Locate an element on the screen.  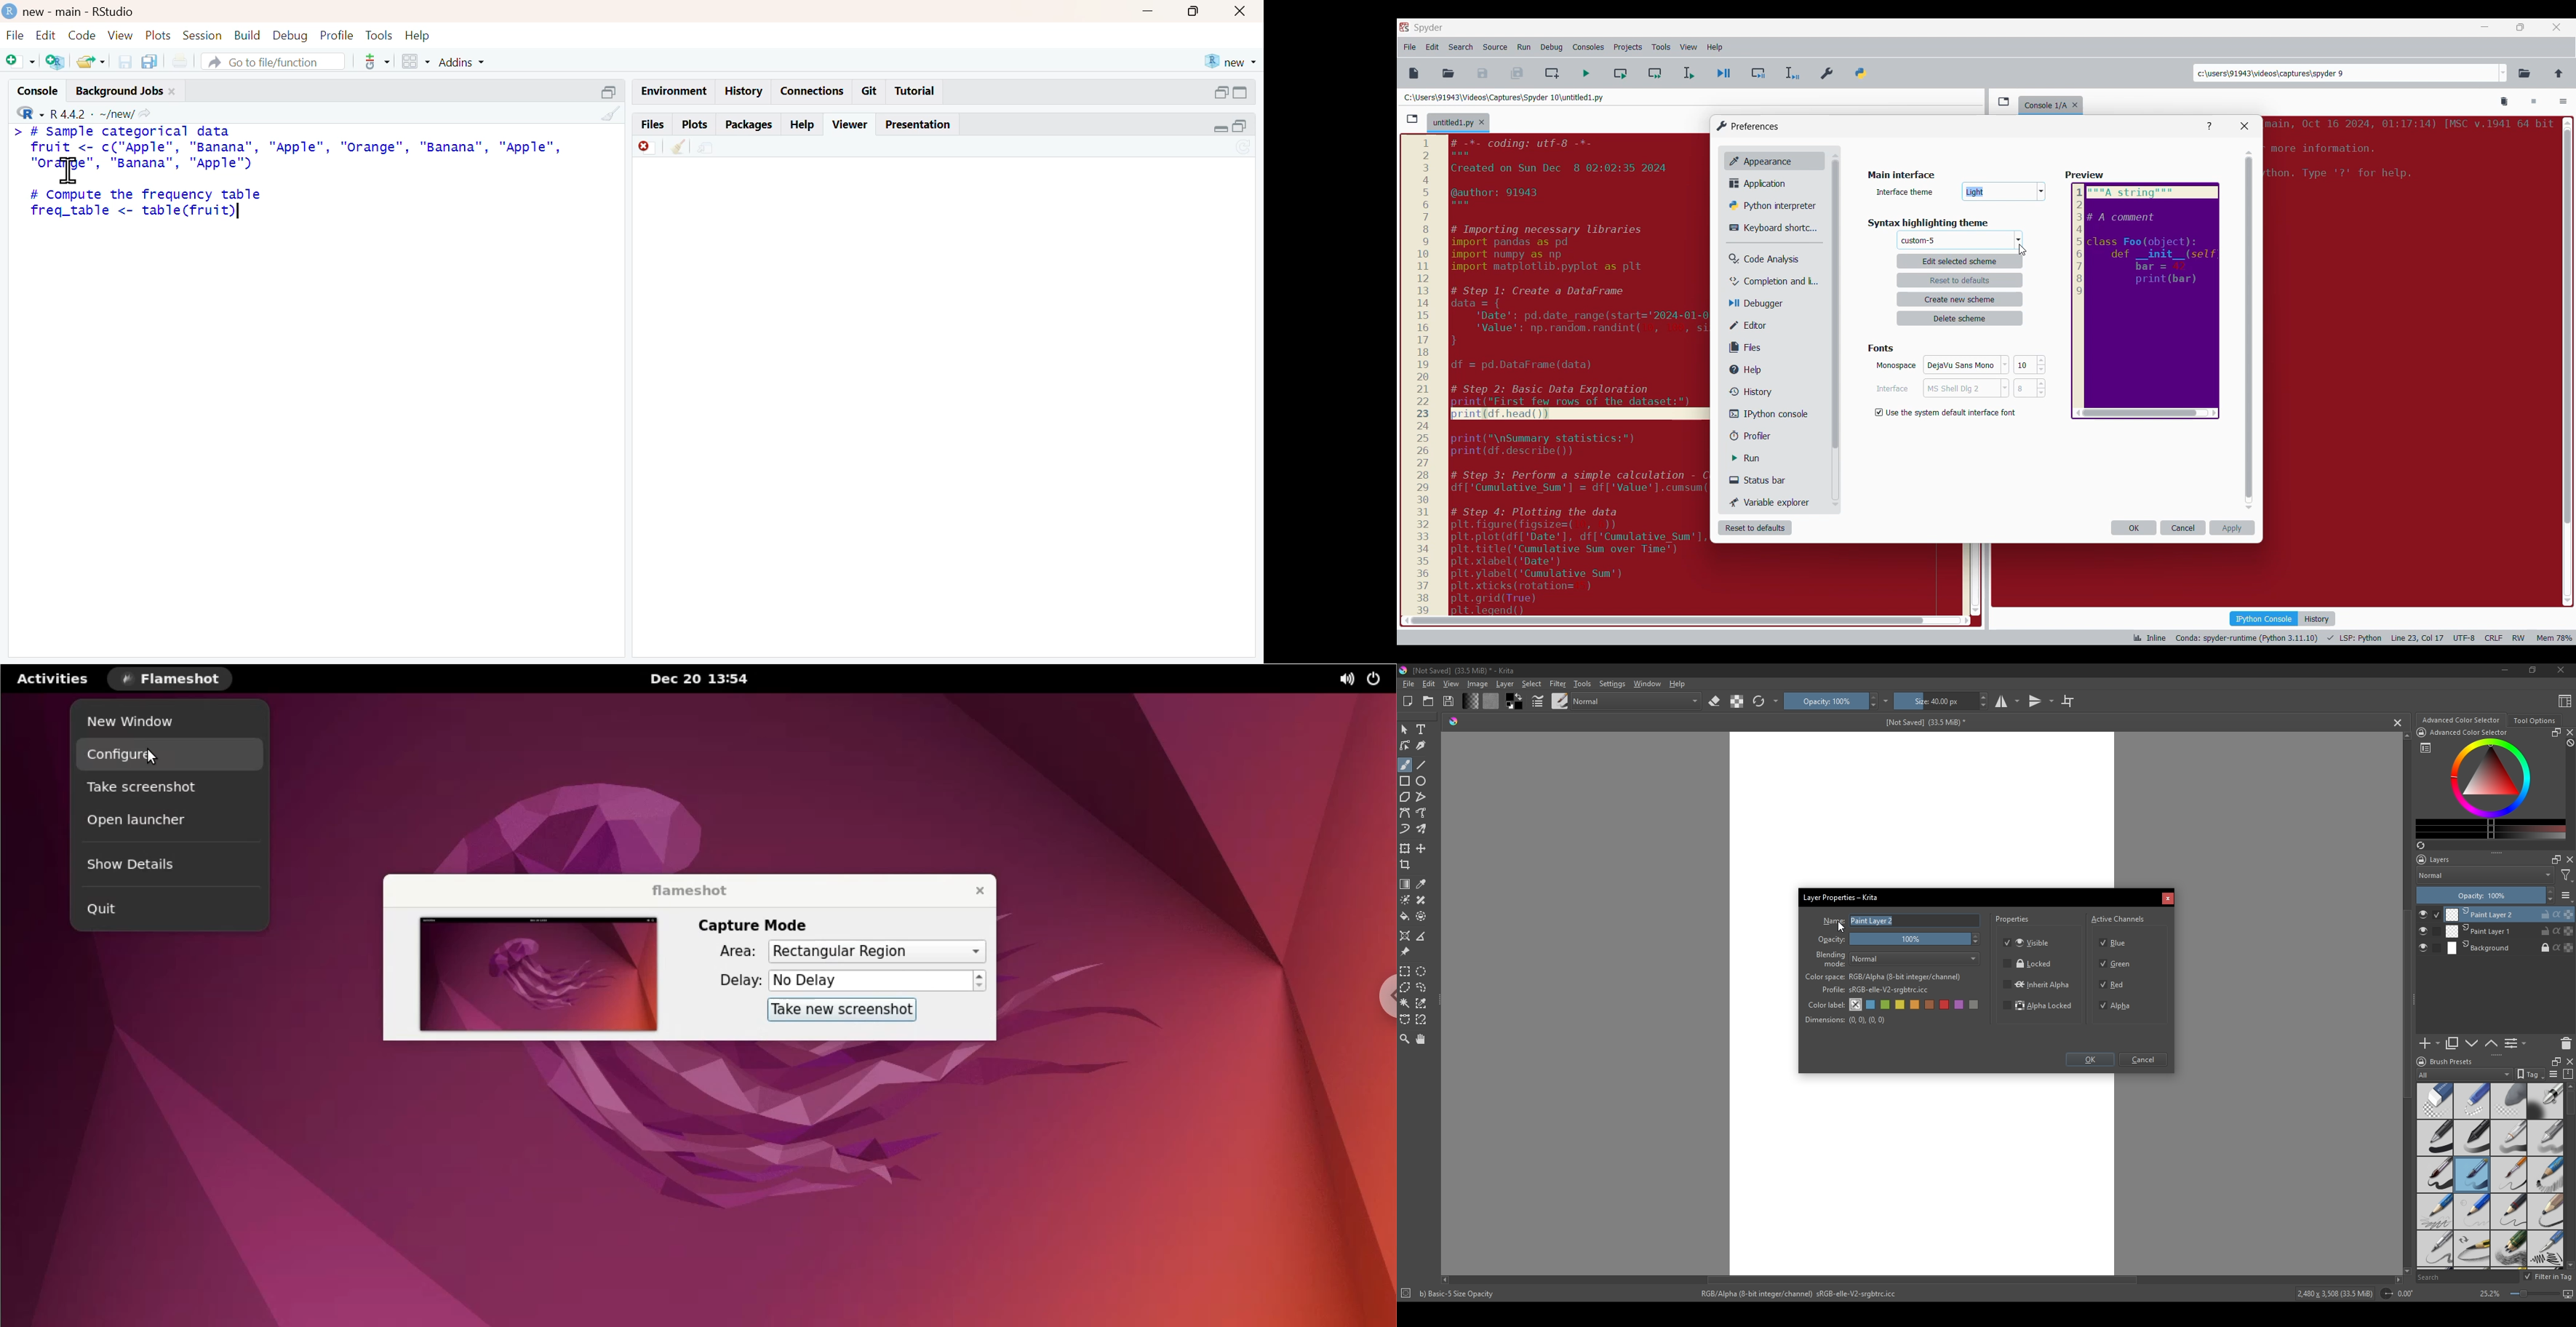
Cancel is located at coordinates (2184, 528).